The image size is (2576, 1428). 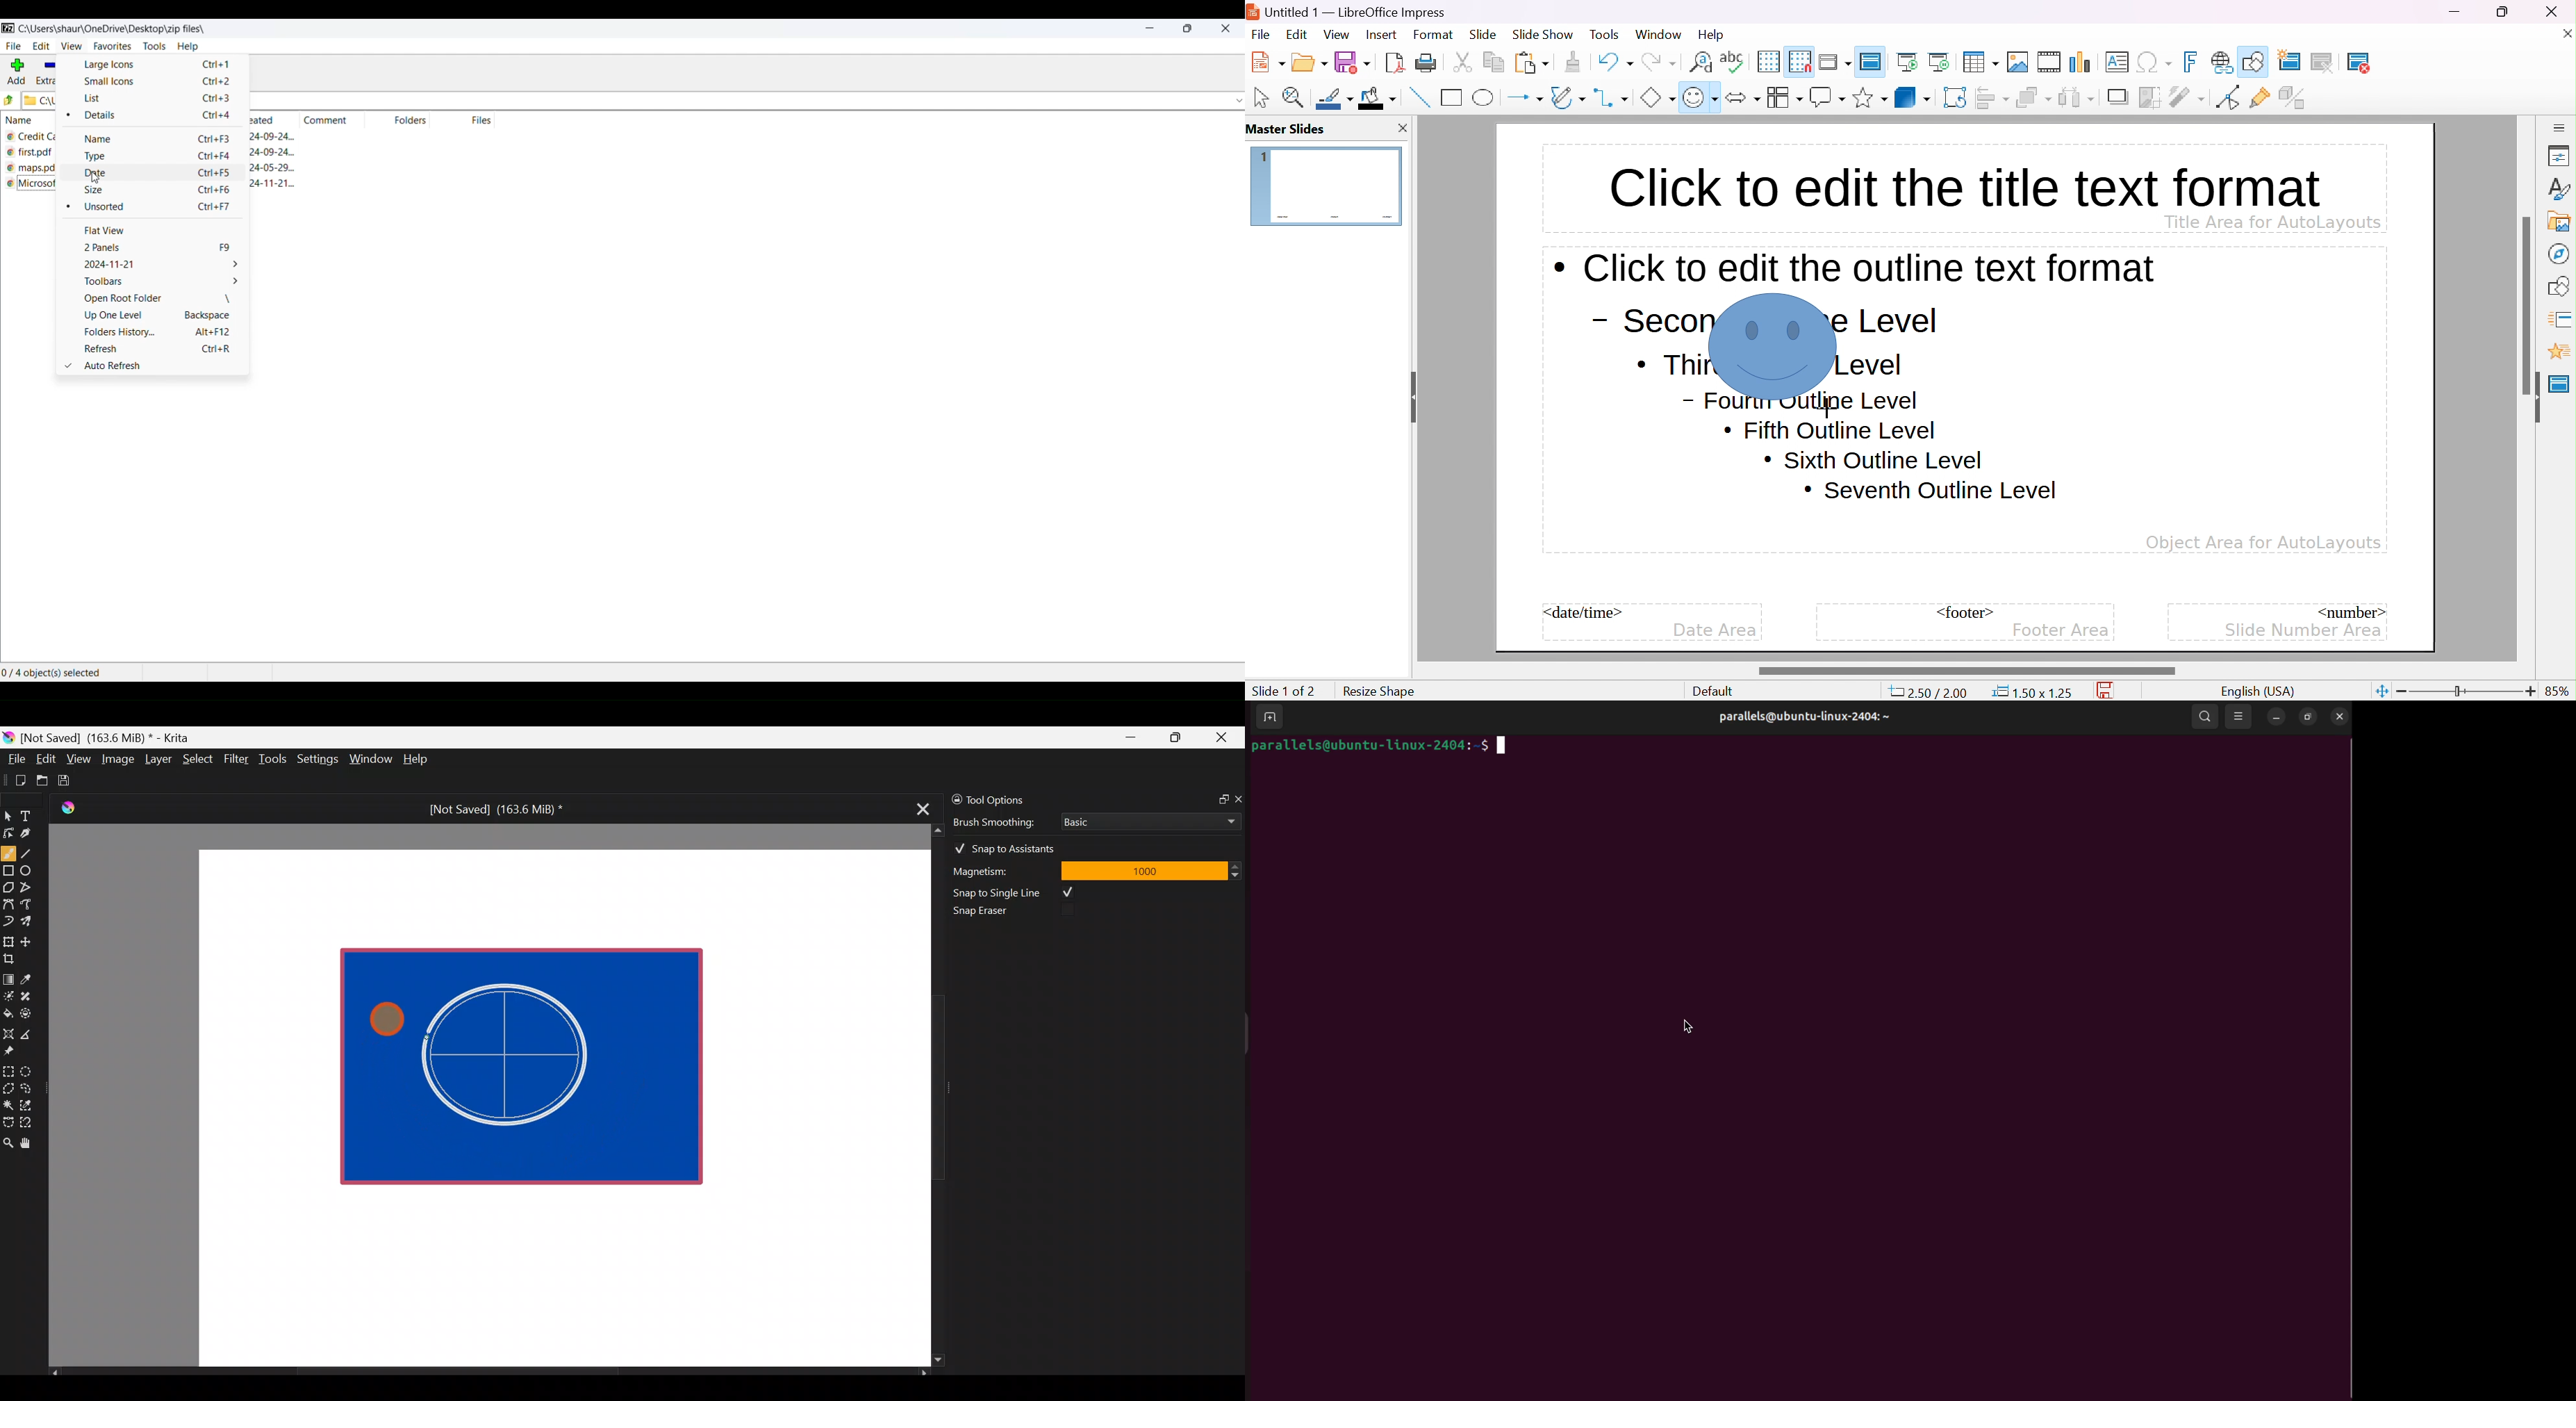 I want to click on sidebar settings, so click(x=2560, y=126).